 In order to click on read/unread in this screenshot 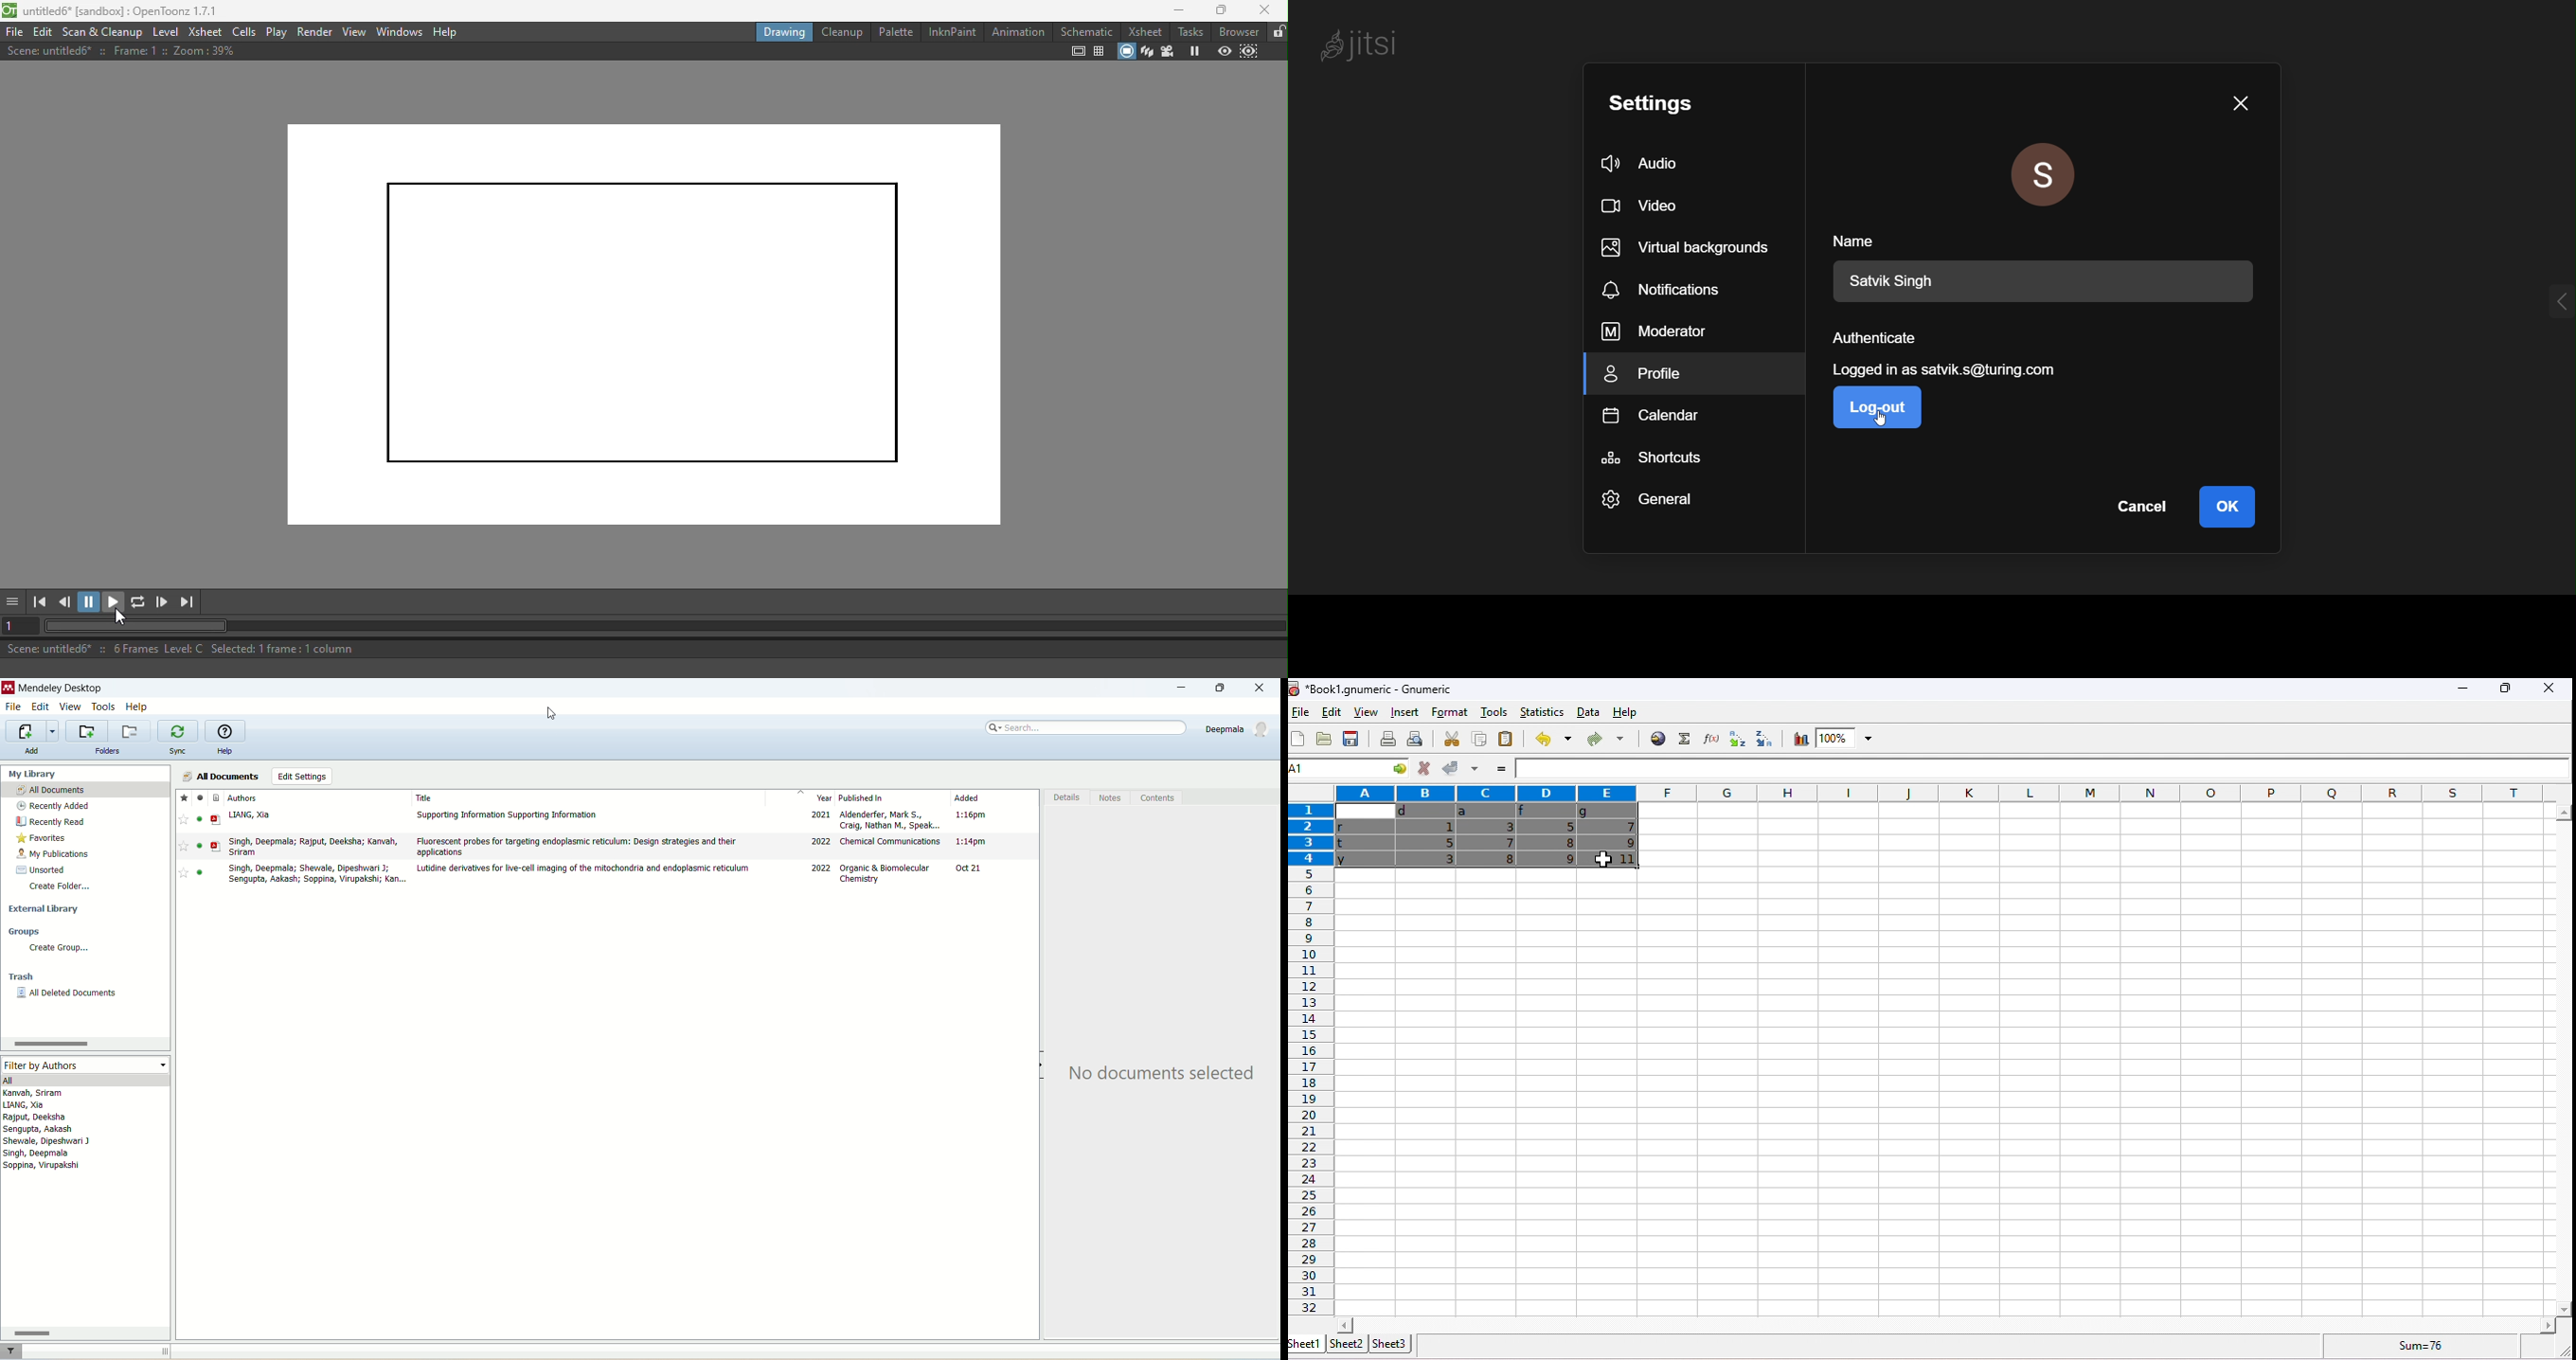, I will do `click(197, 818)`.